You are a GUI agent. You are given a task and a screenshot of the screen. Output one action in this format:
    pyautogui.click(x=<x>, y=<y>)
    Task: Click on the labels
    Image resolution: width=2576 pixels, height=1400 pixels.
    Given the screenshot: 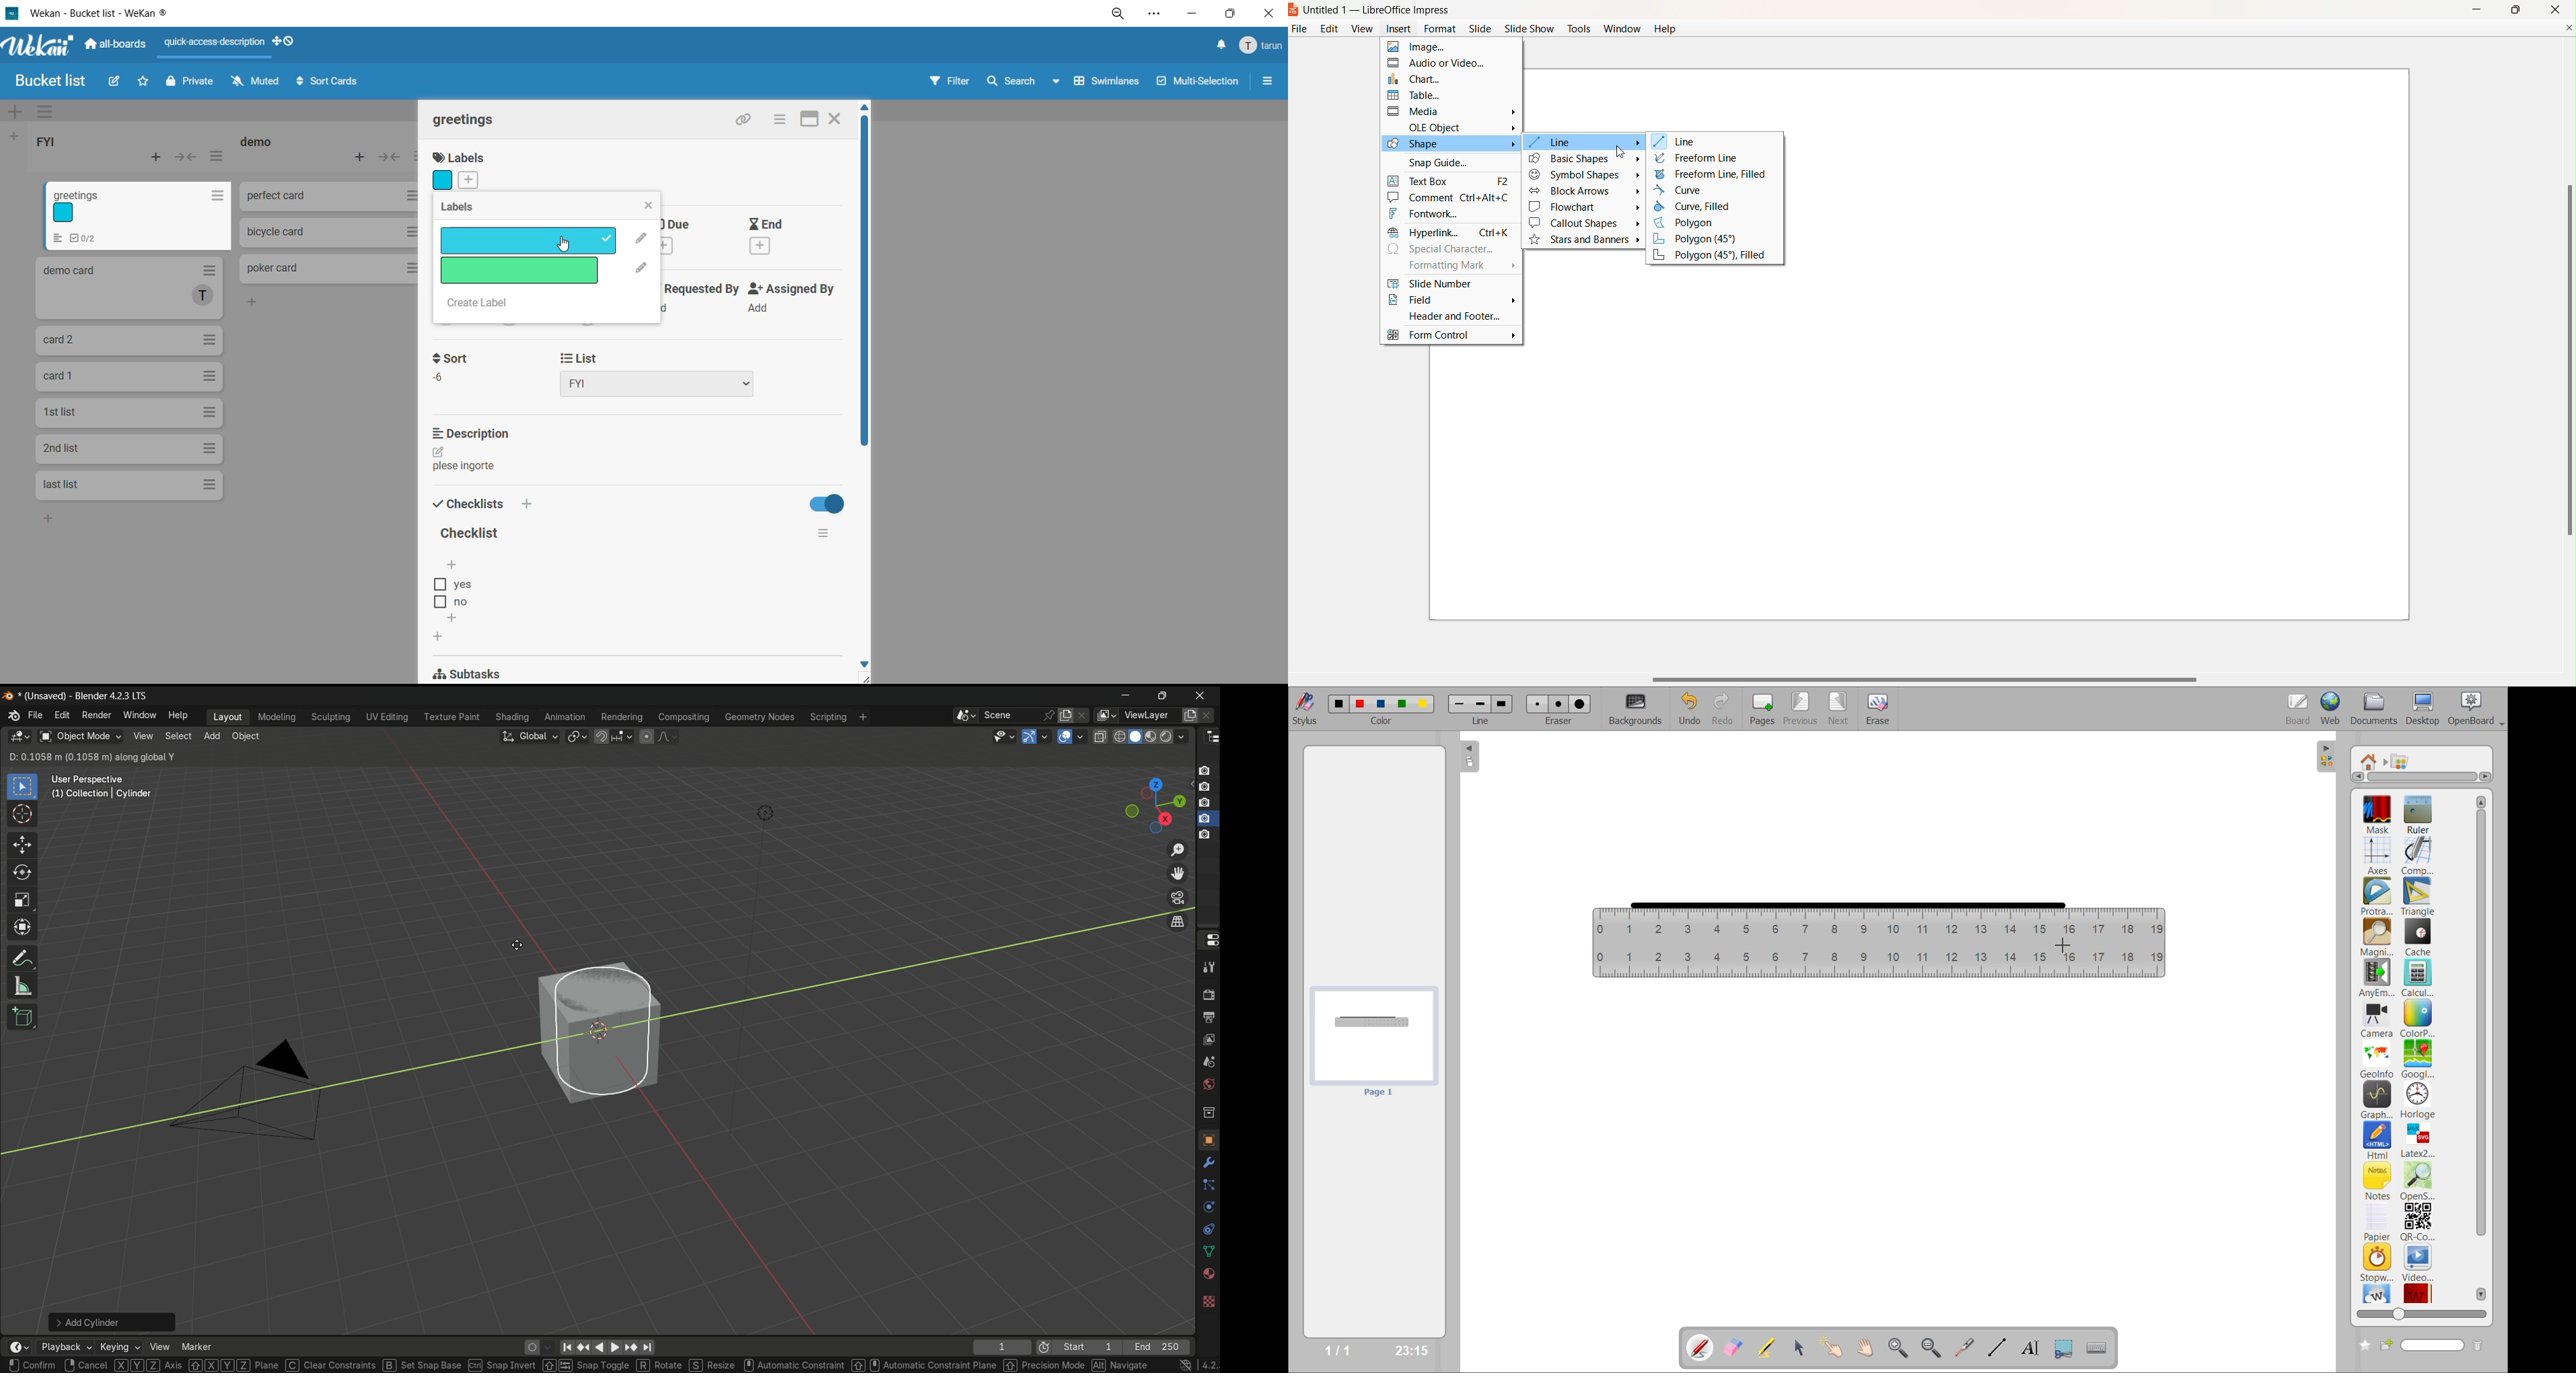 What is the action you would take?
    pyautogui.click(x=466, y=209)
    